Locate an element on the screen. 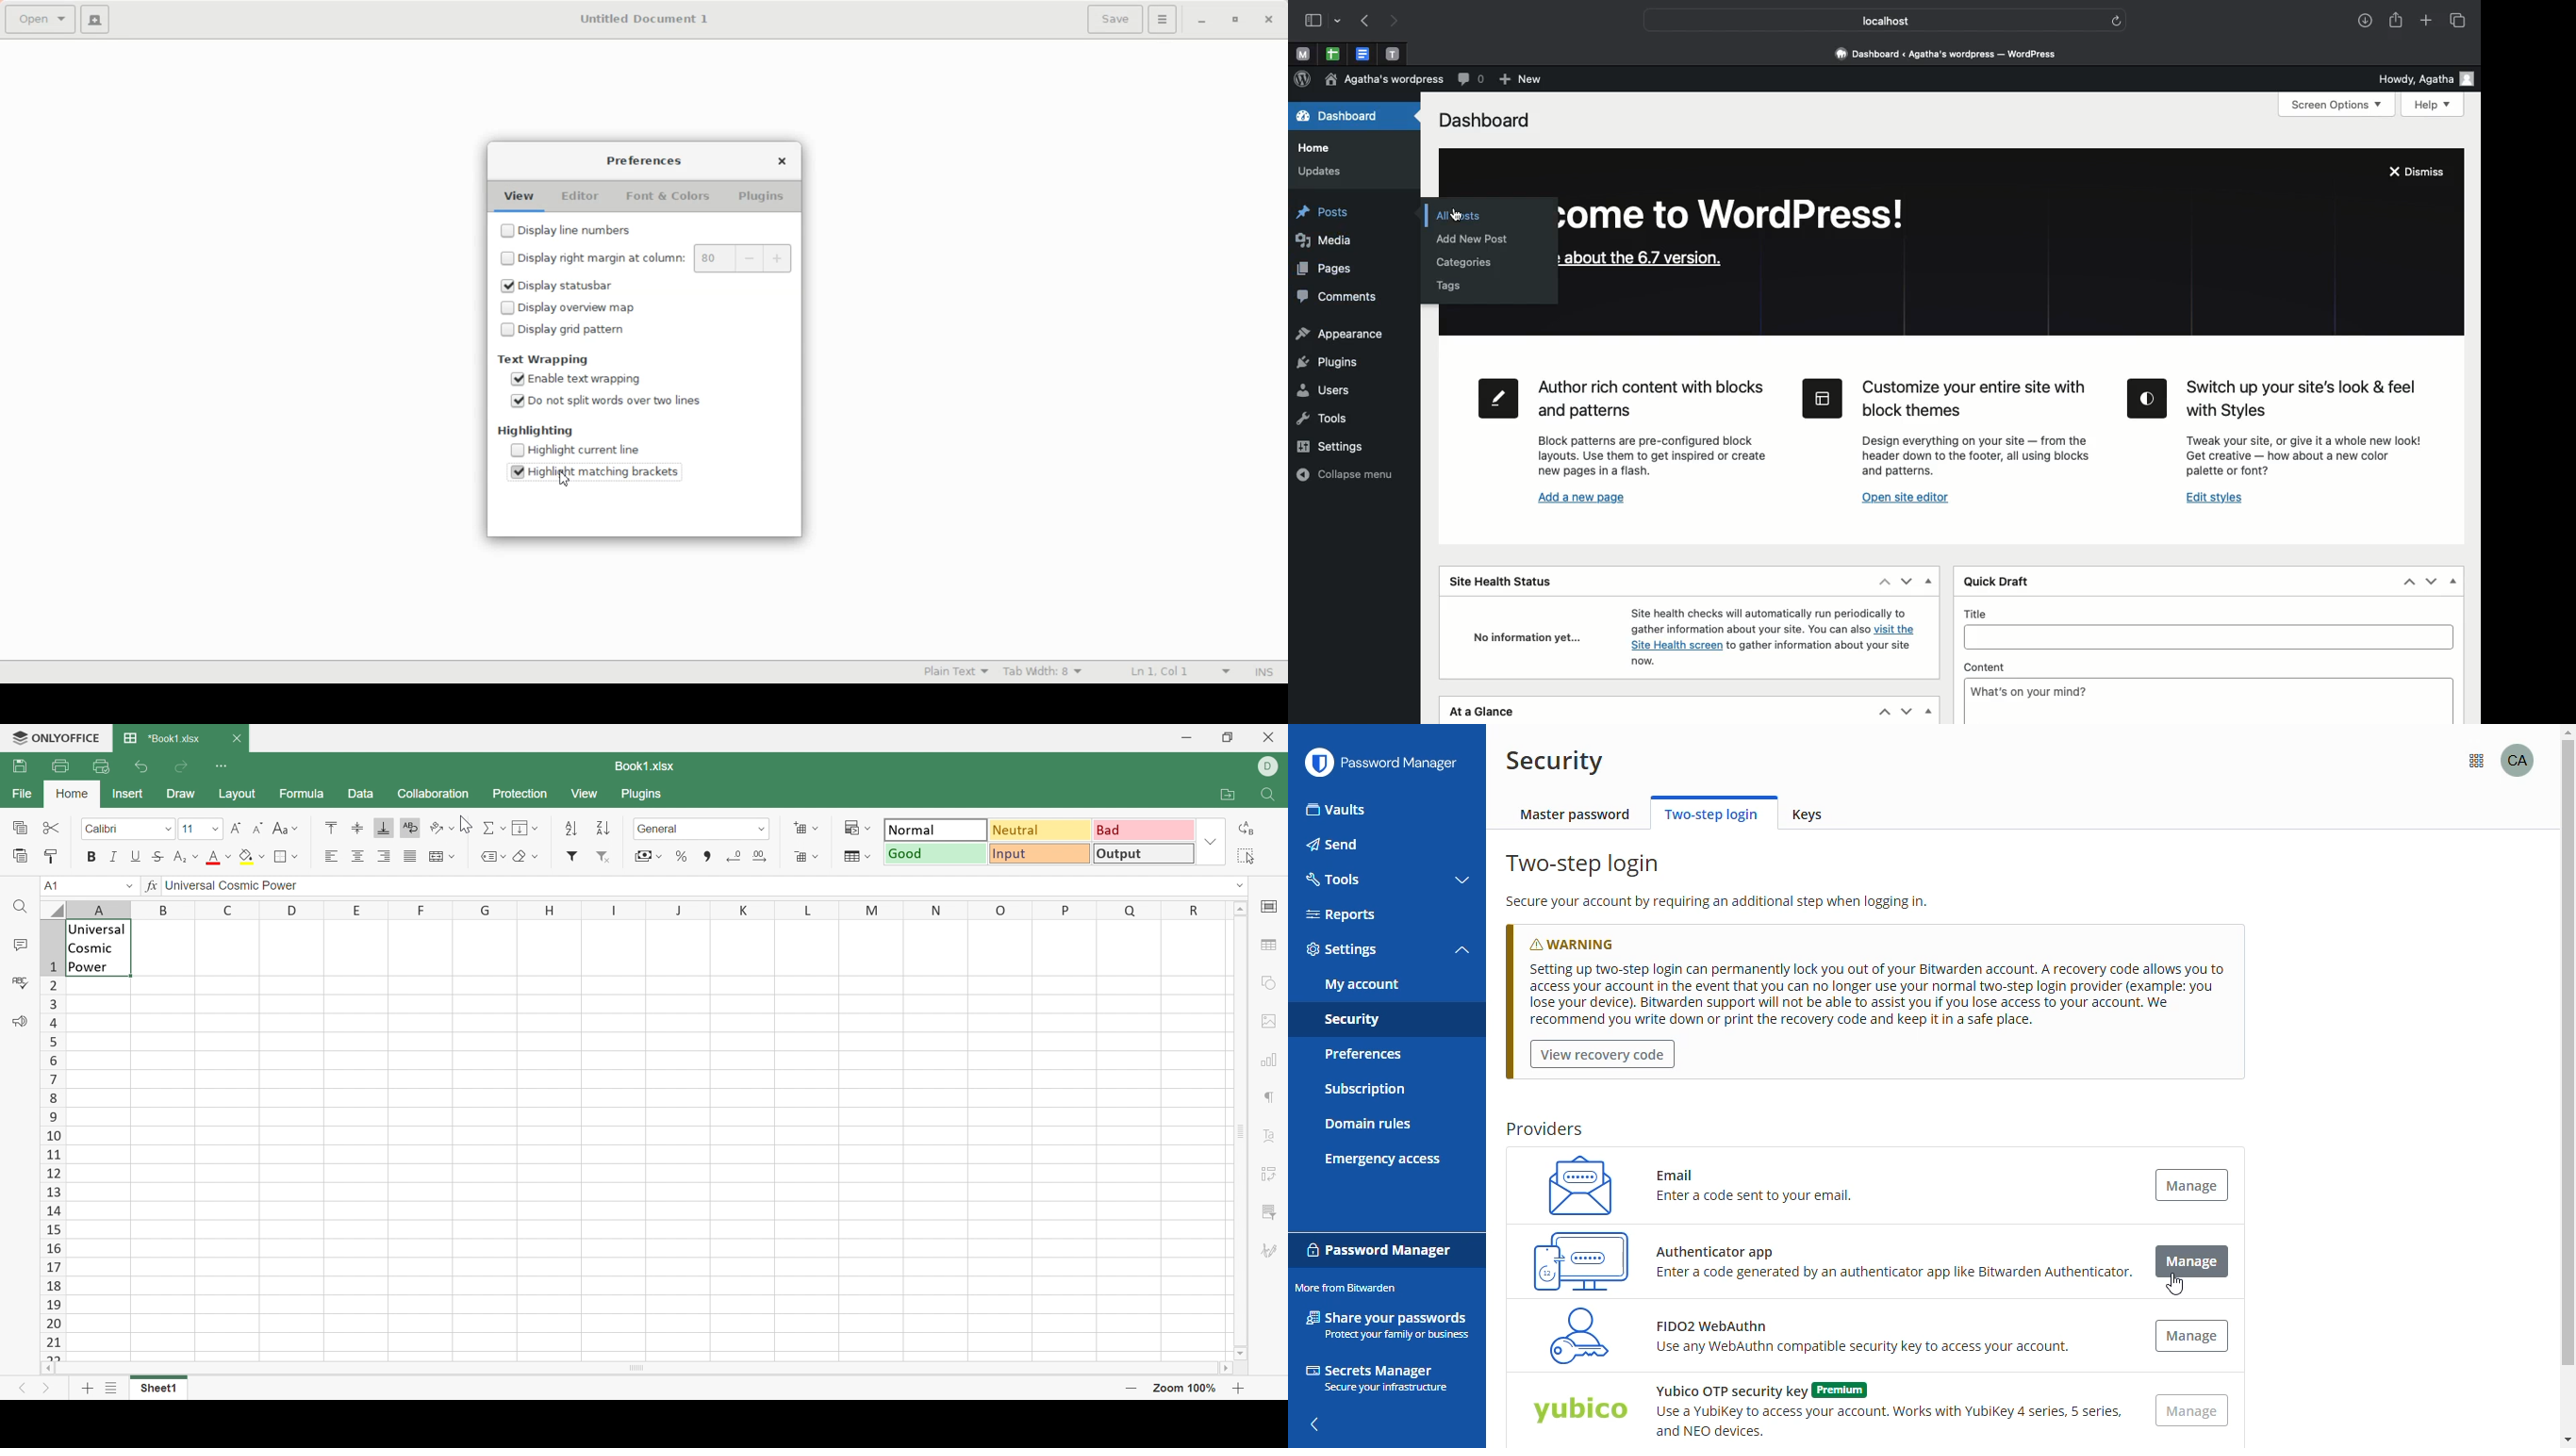  Scroll Right is located at coordinates (1226, 1369).